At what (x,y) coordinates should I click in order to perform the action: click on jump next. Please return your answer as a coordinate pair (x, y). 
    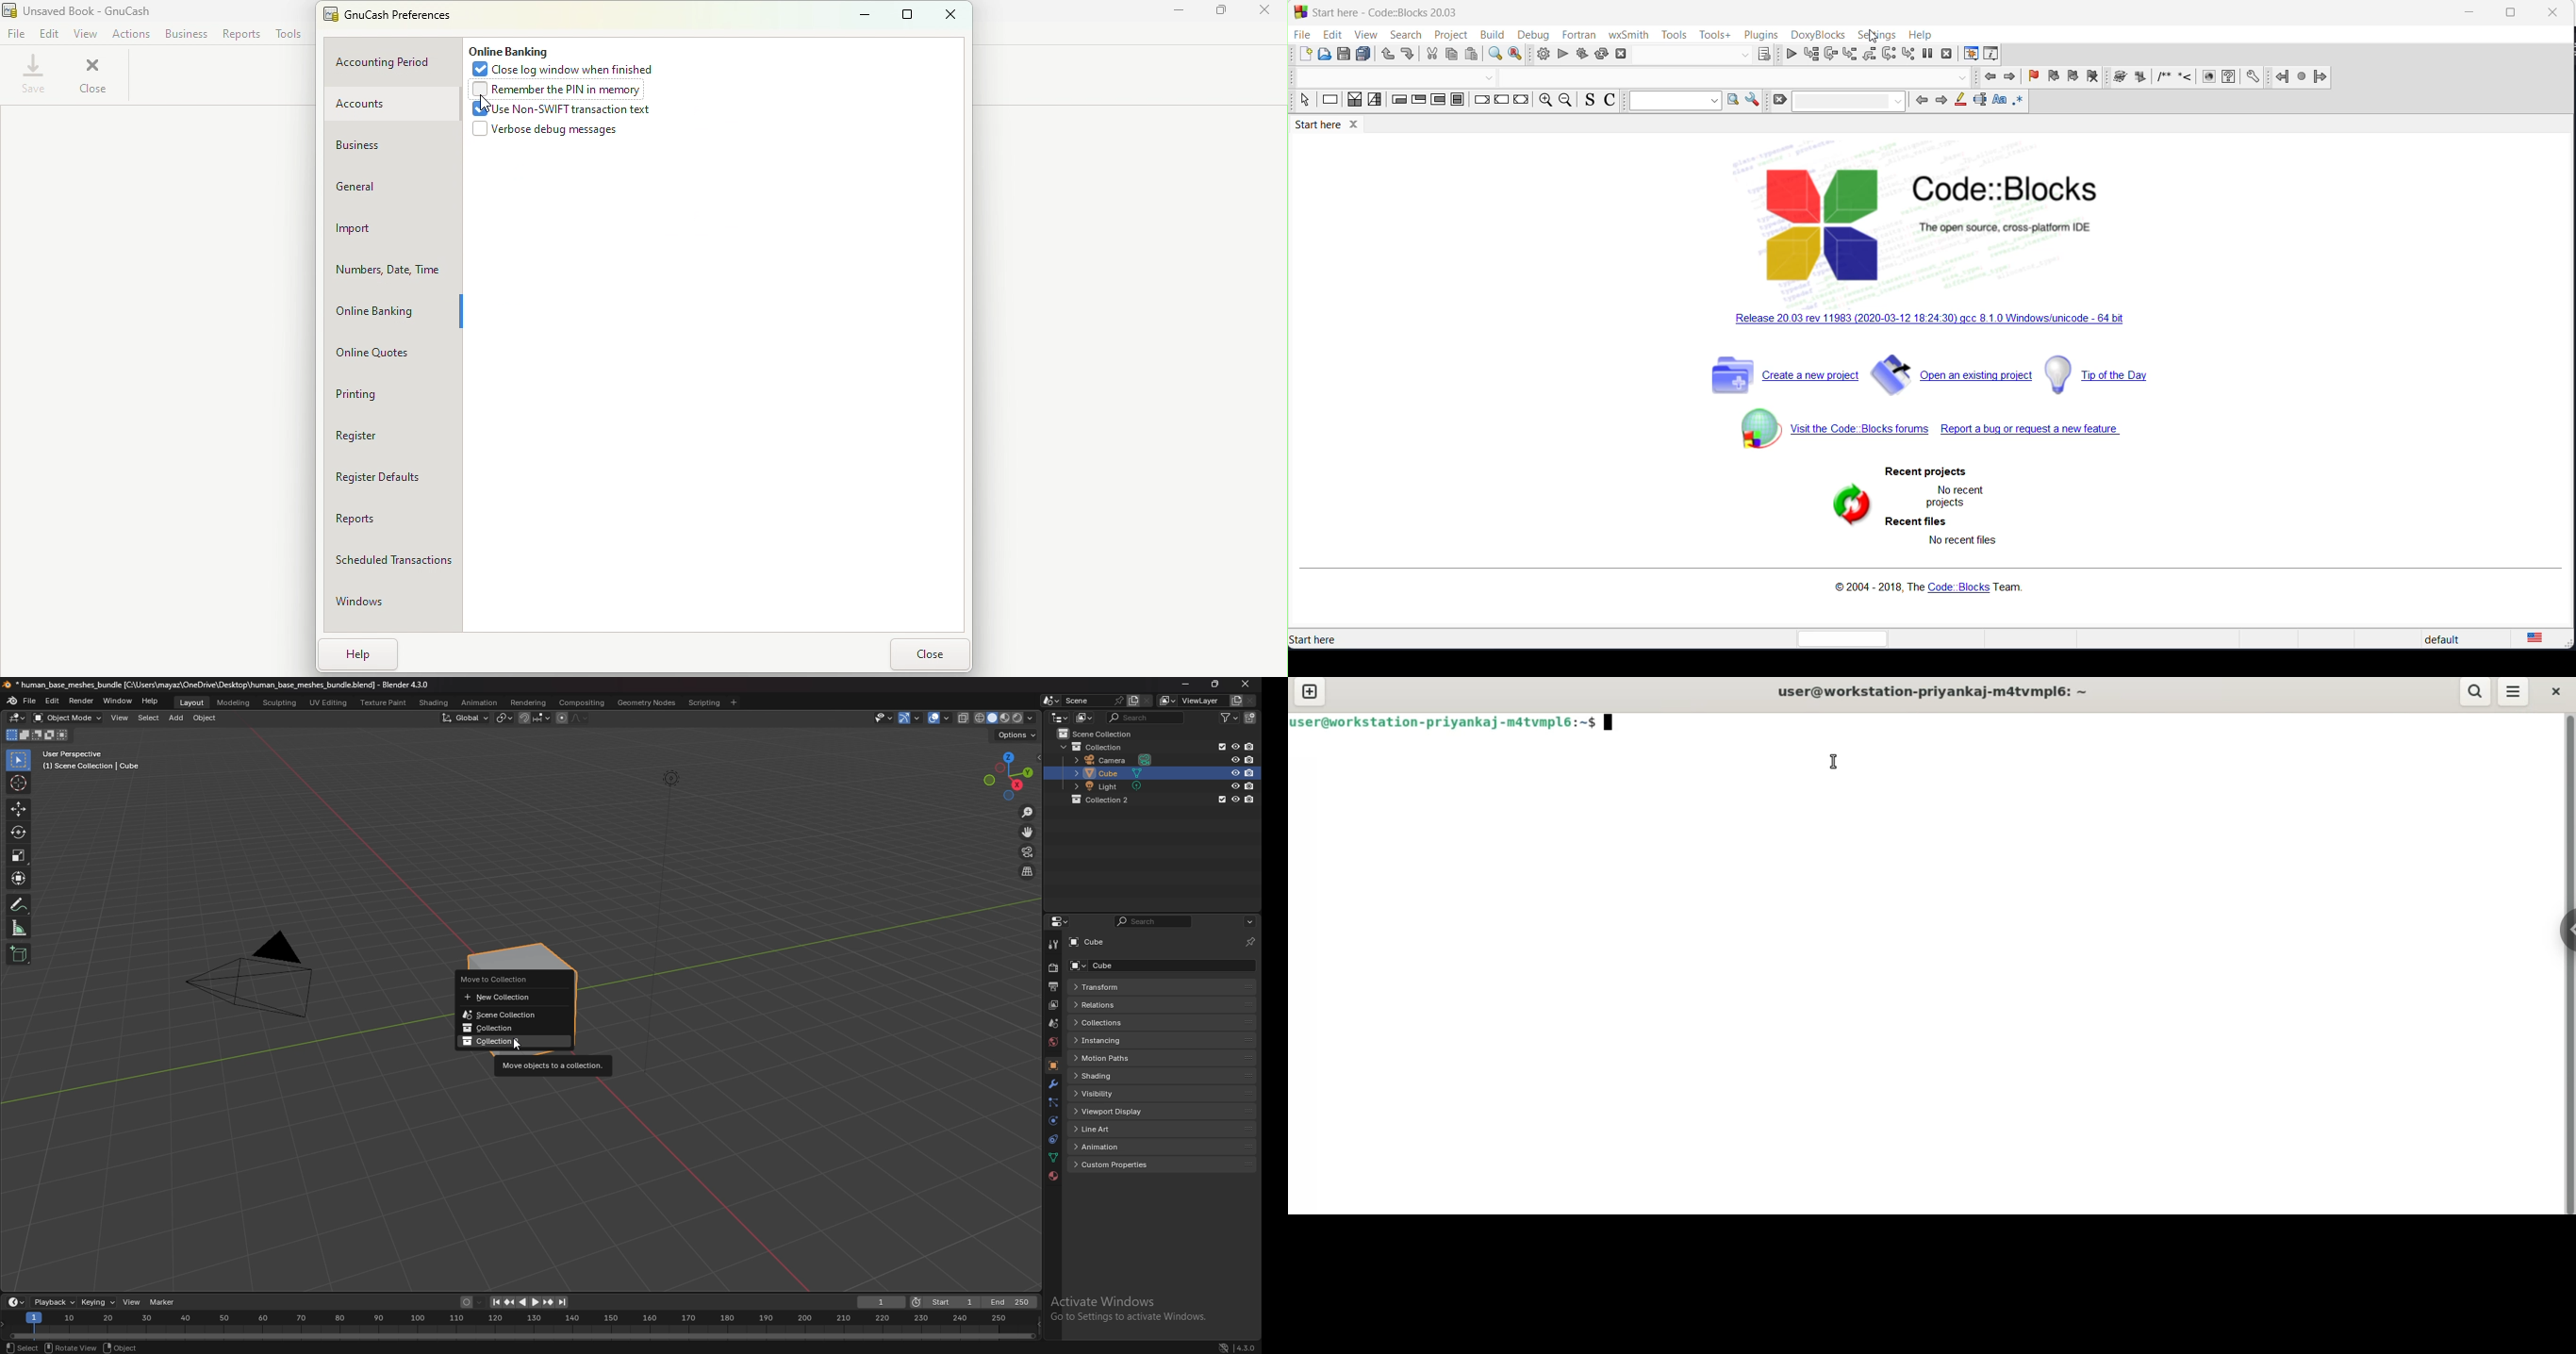
    Looking at the image, I should click on (2301, 77).